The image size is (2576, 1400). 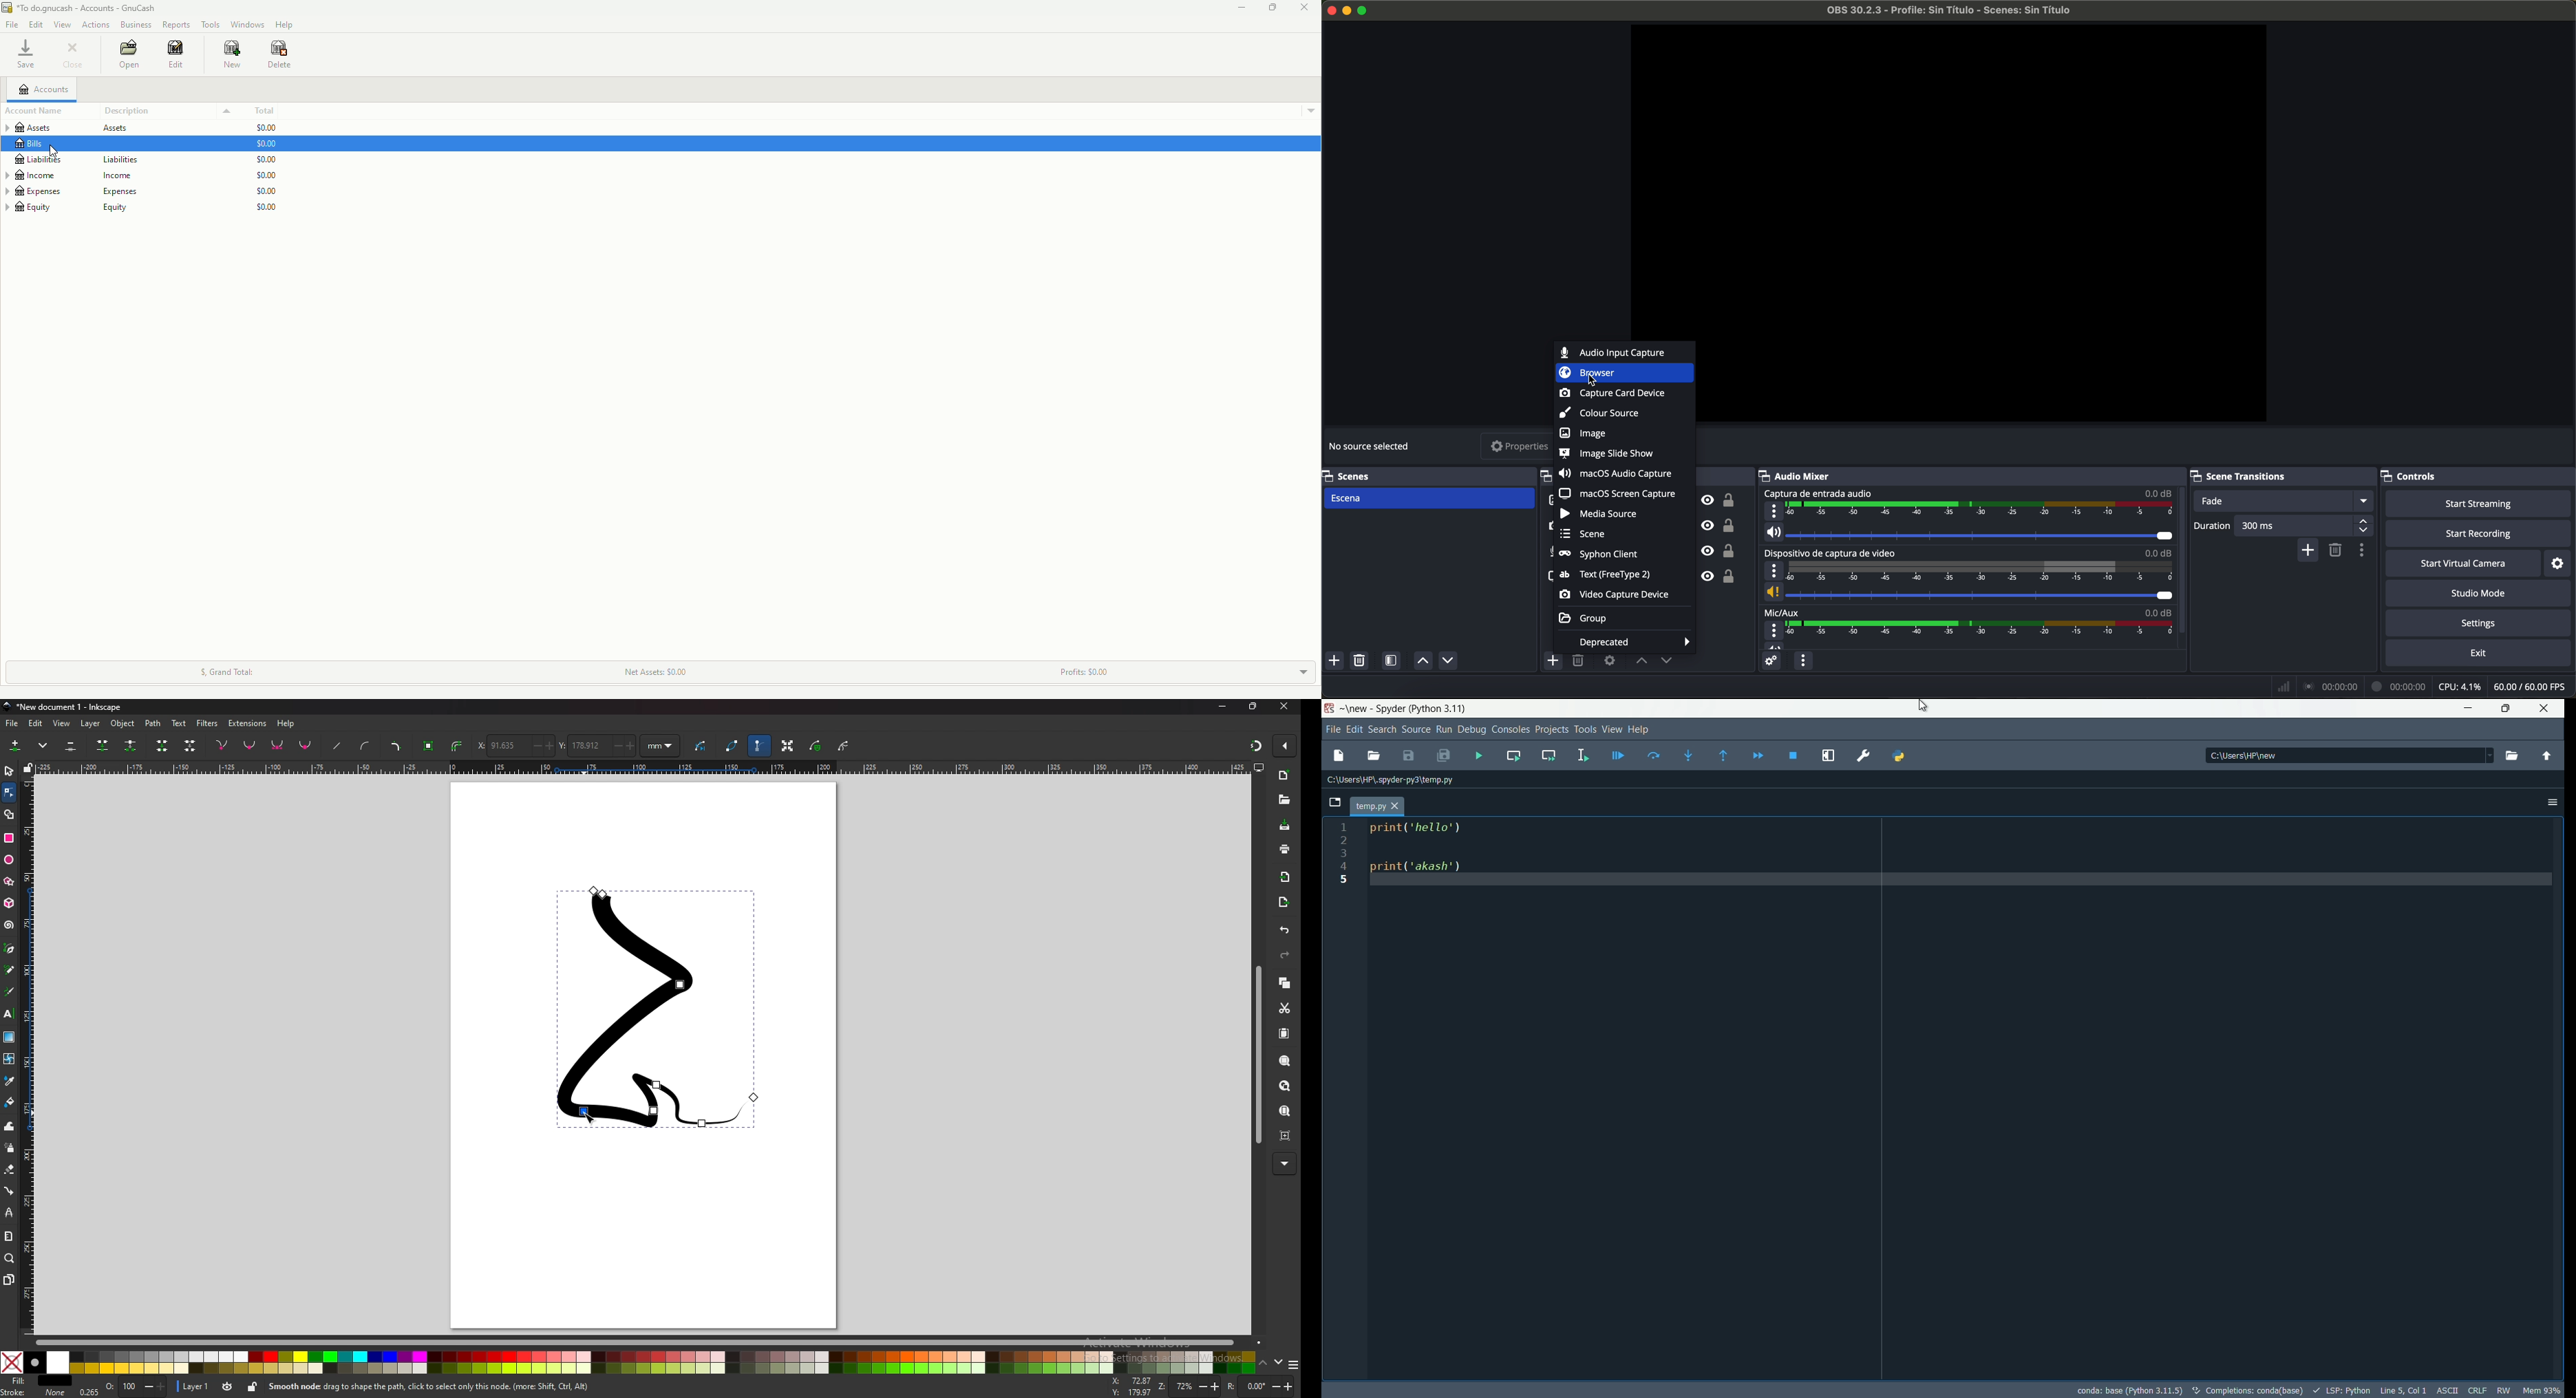 I want to click on 0.0 dB, so click(x=2154, y=614).